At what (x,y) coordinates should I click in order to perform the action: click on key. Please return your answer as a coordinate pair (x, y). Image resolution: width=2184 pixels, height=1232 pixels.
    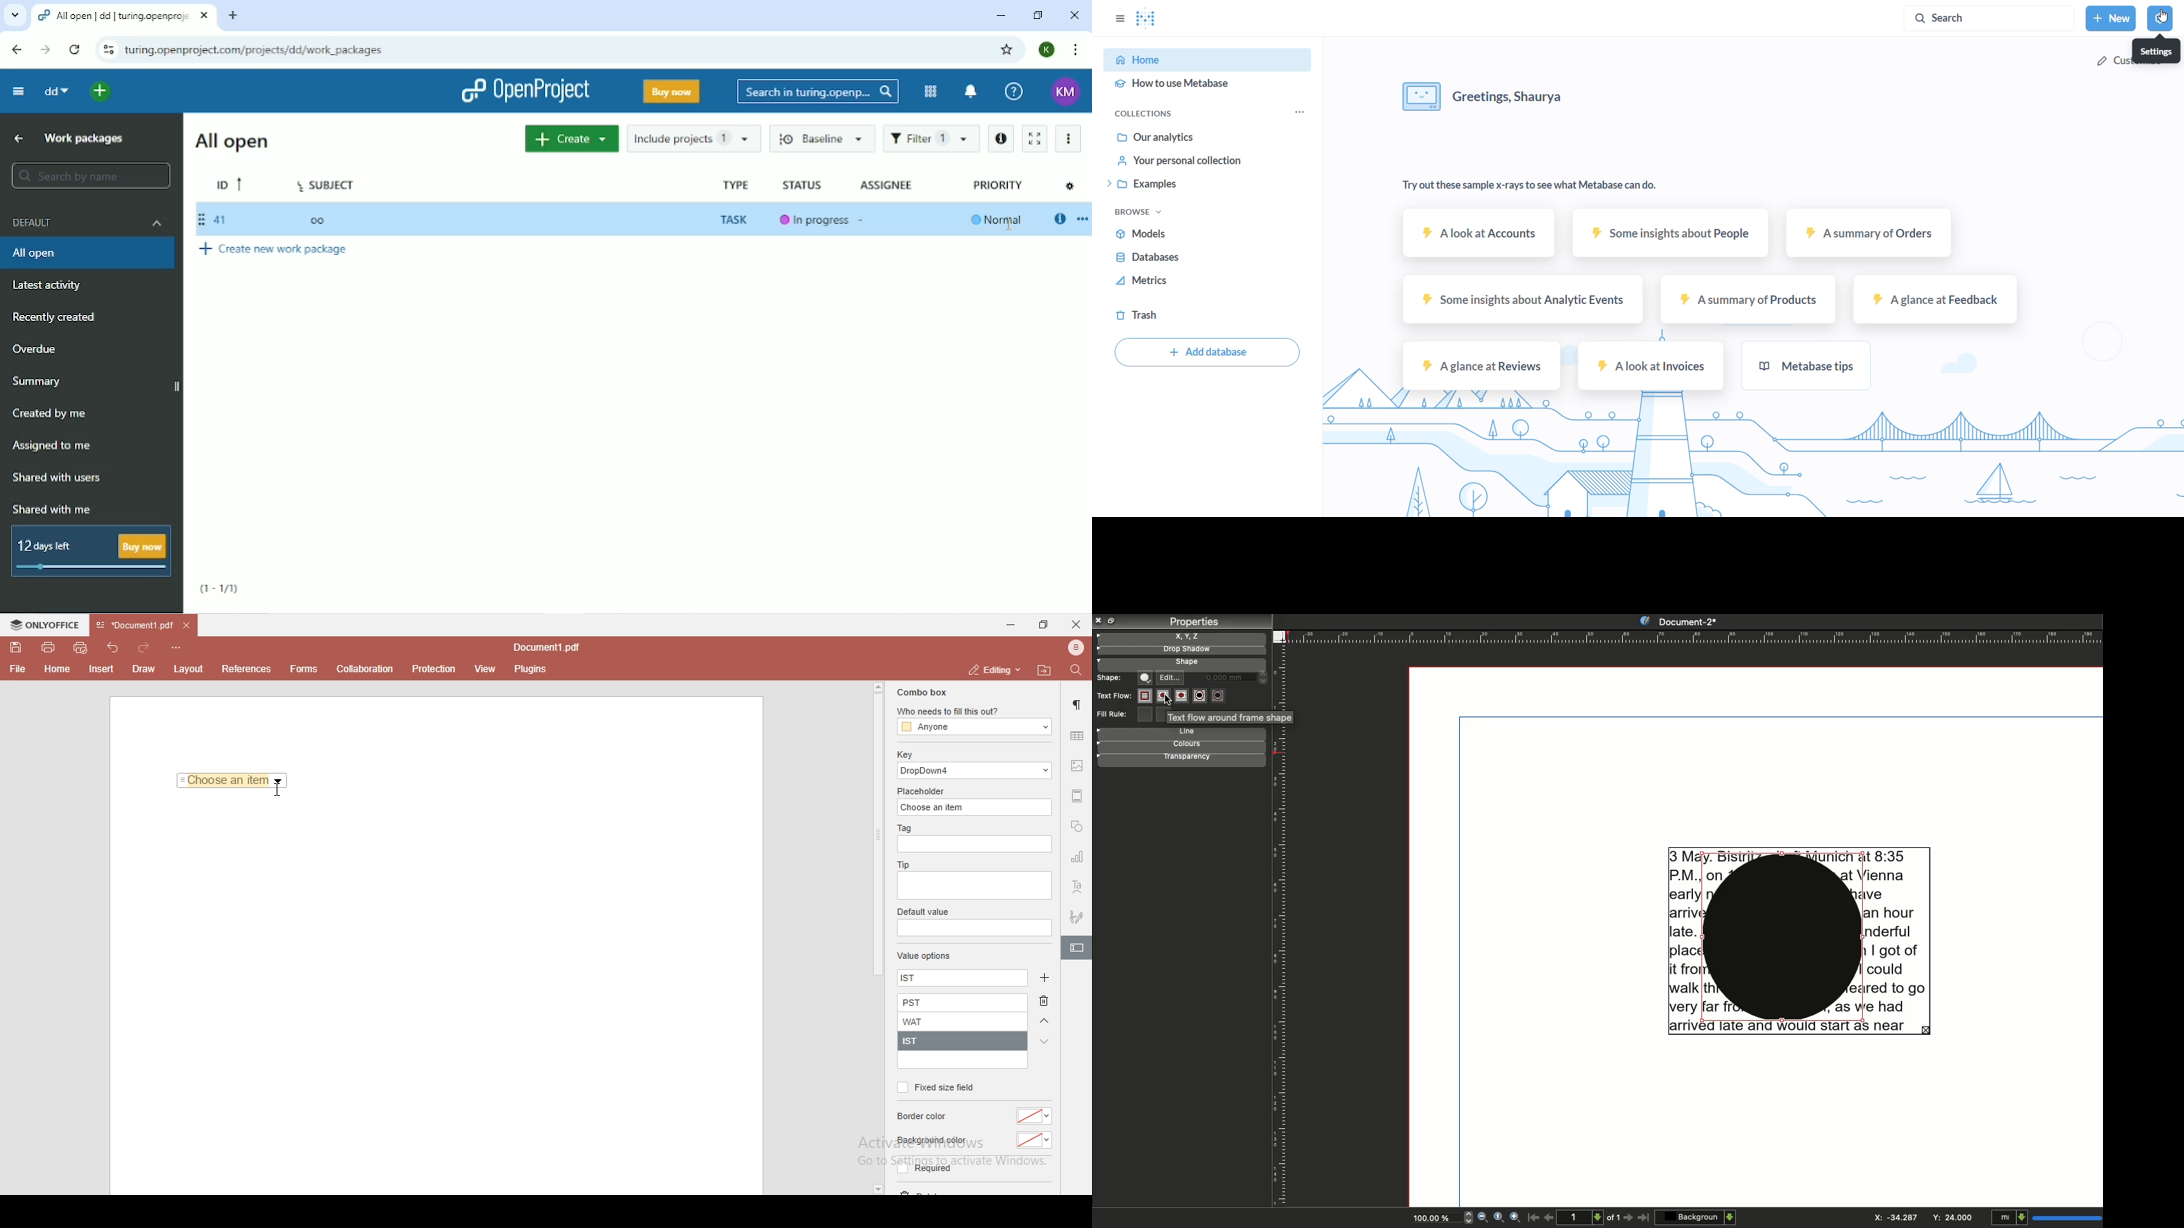
    Looking at the image, I should click on (904, 755).